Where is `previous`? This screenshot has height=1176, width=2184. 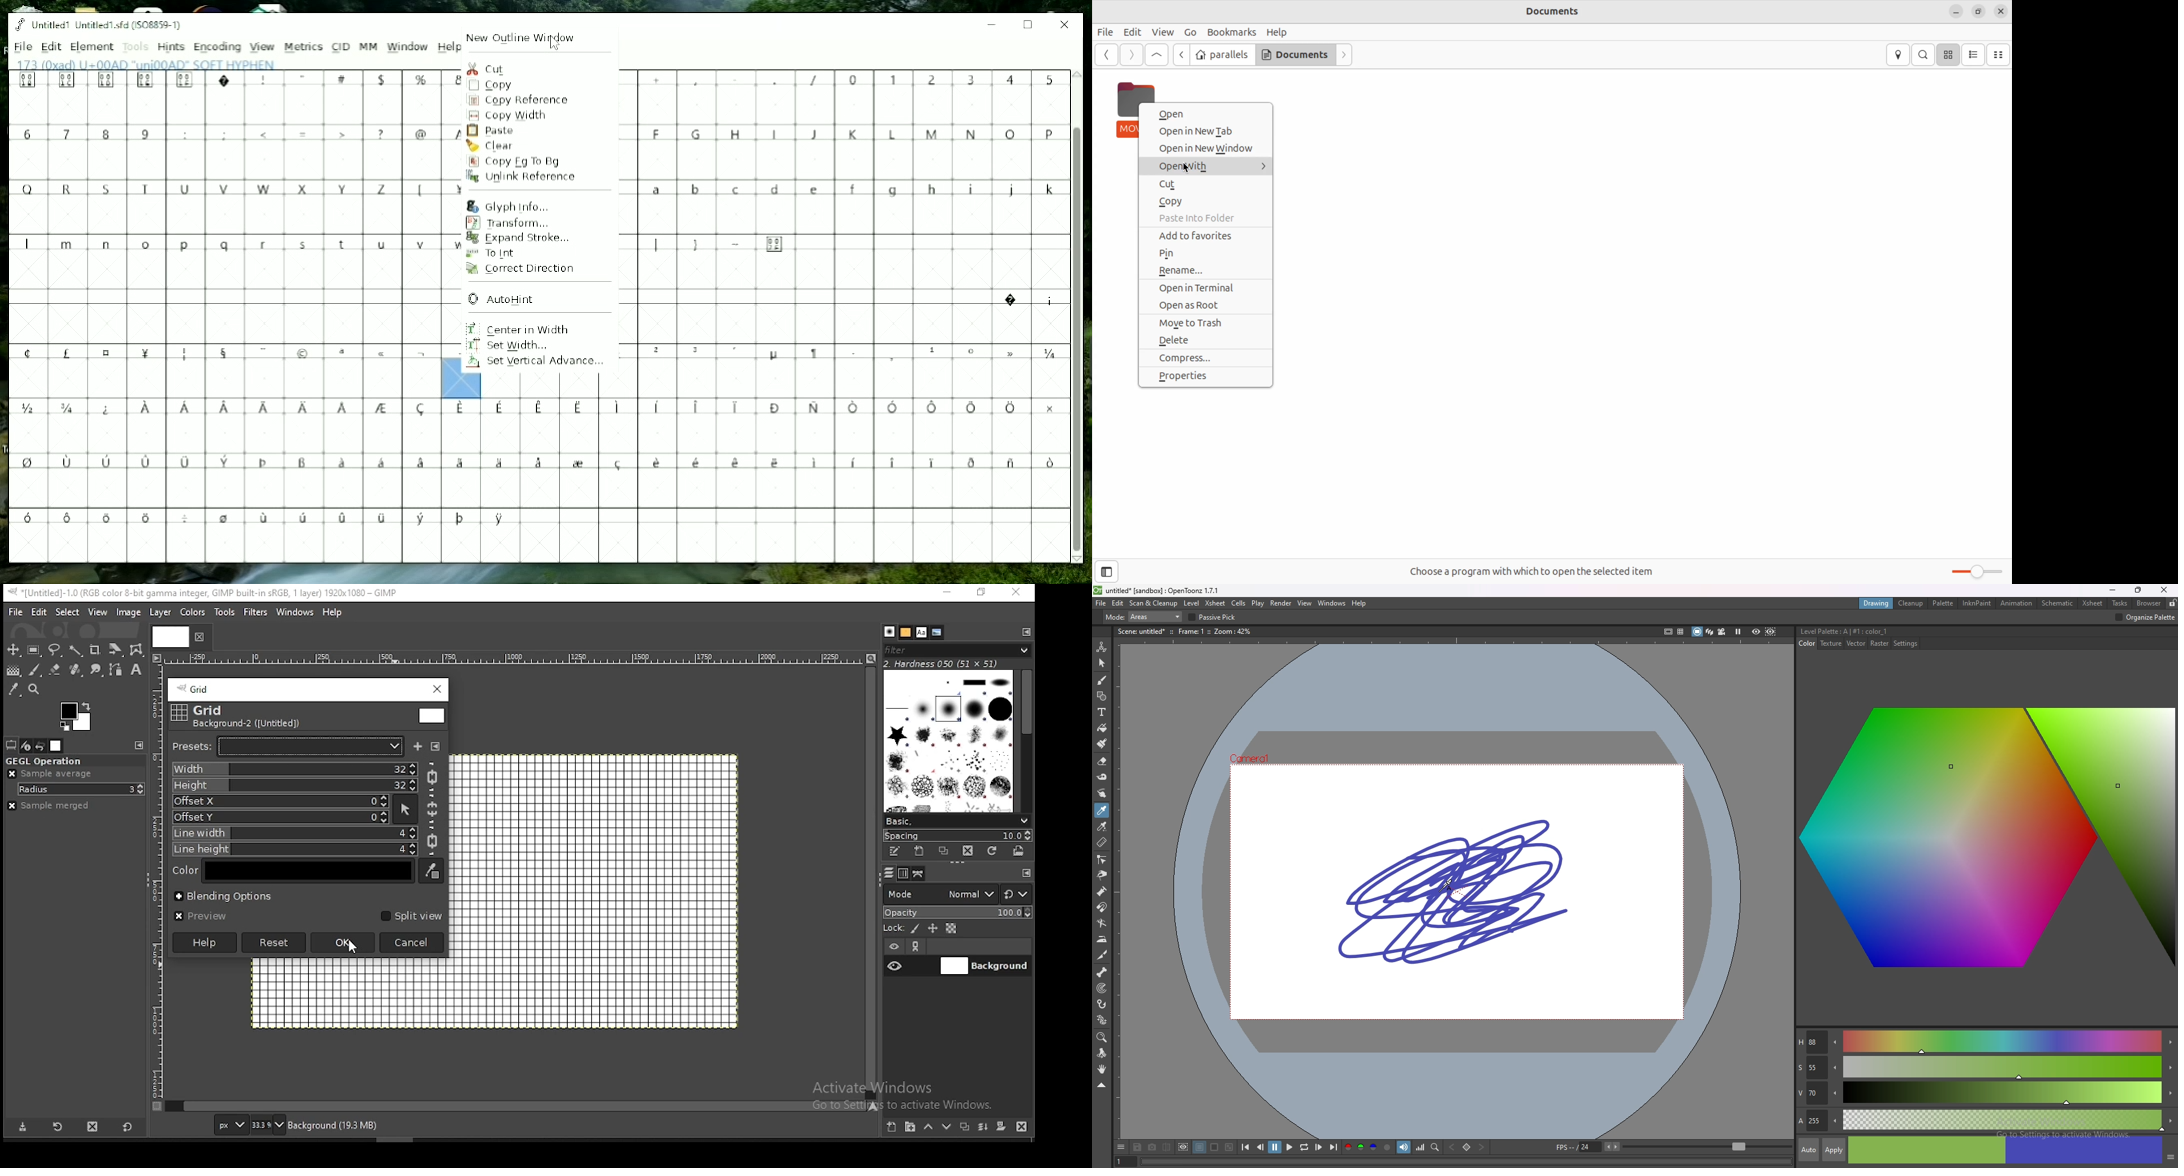 previous is located at coordinates (1260, 1147).